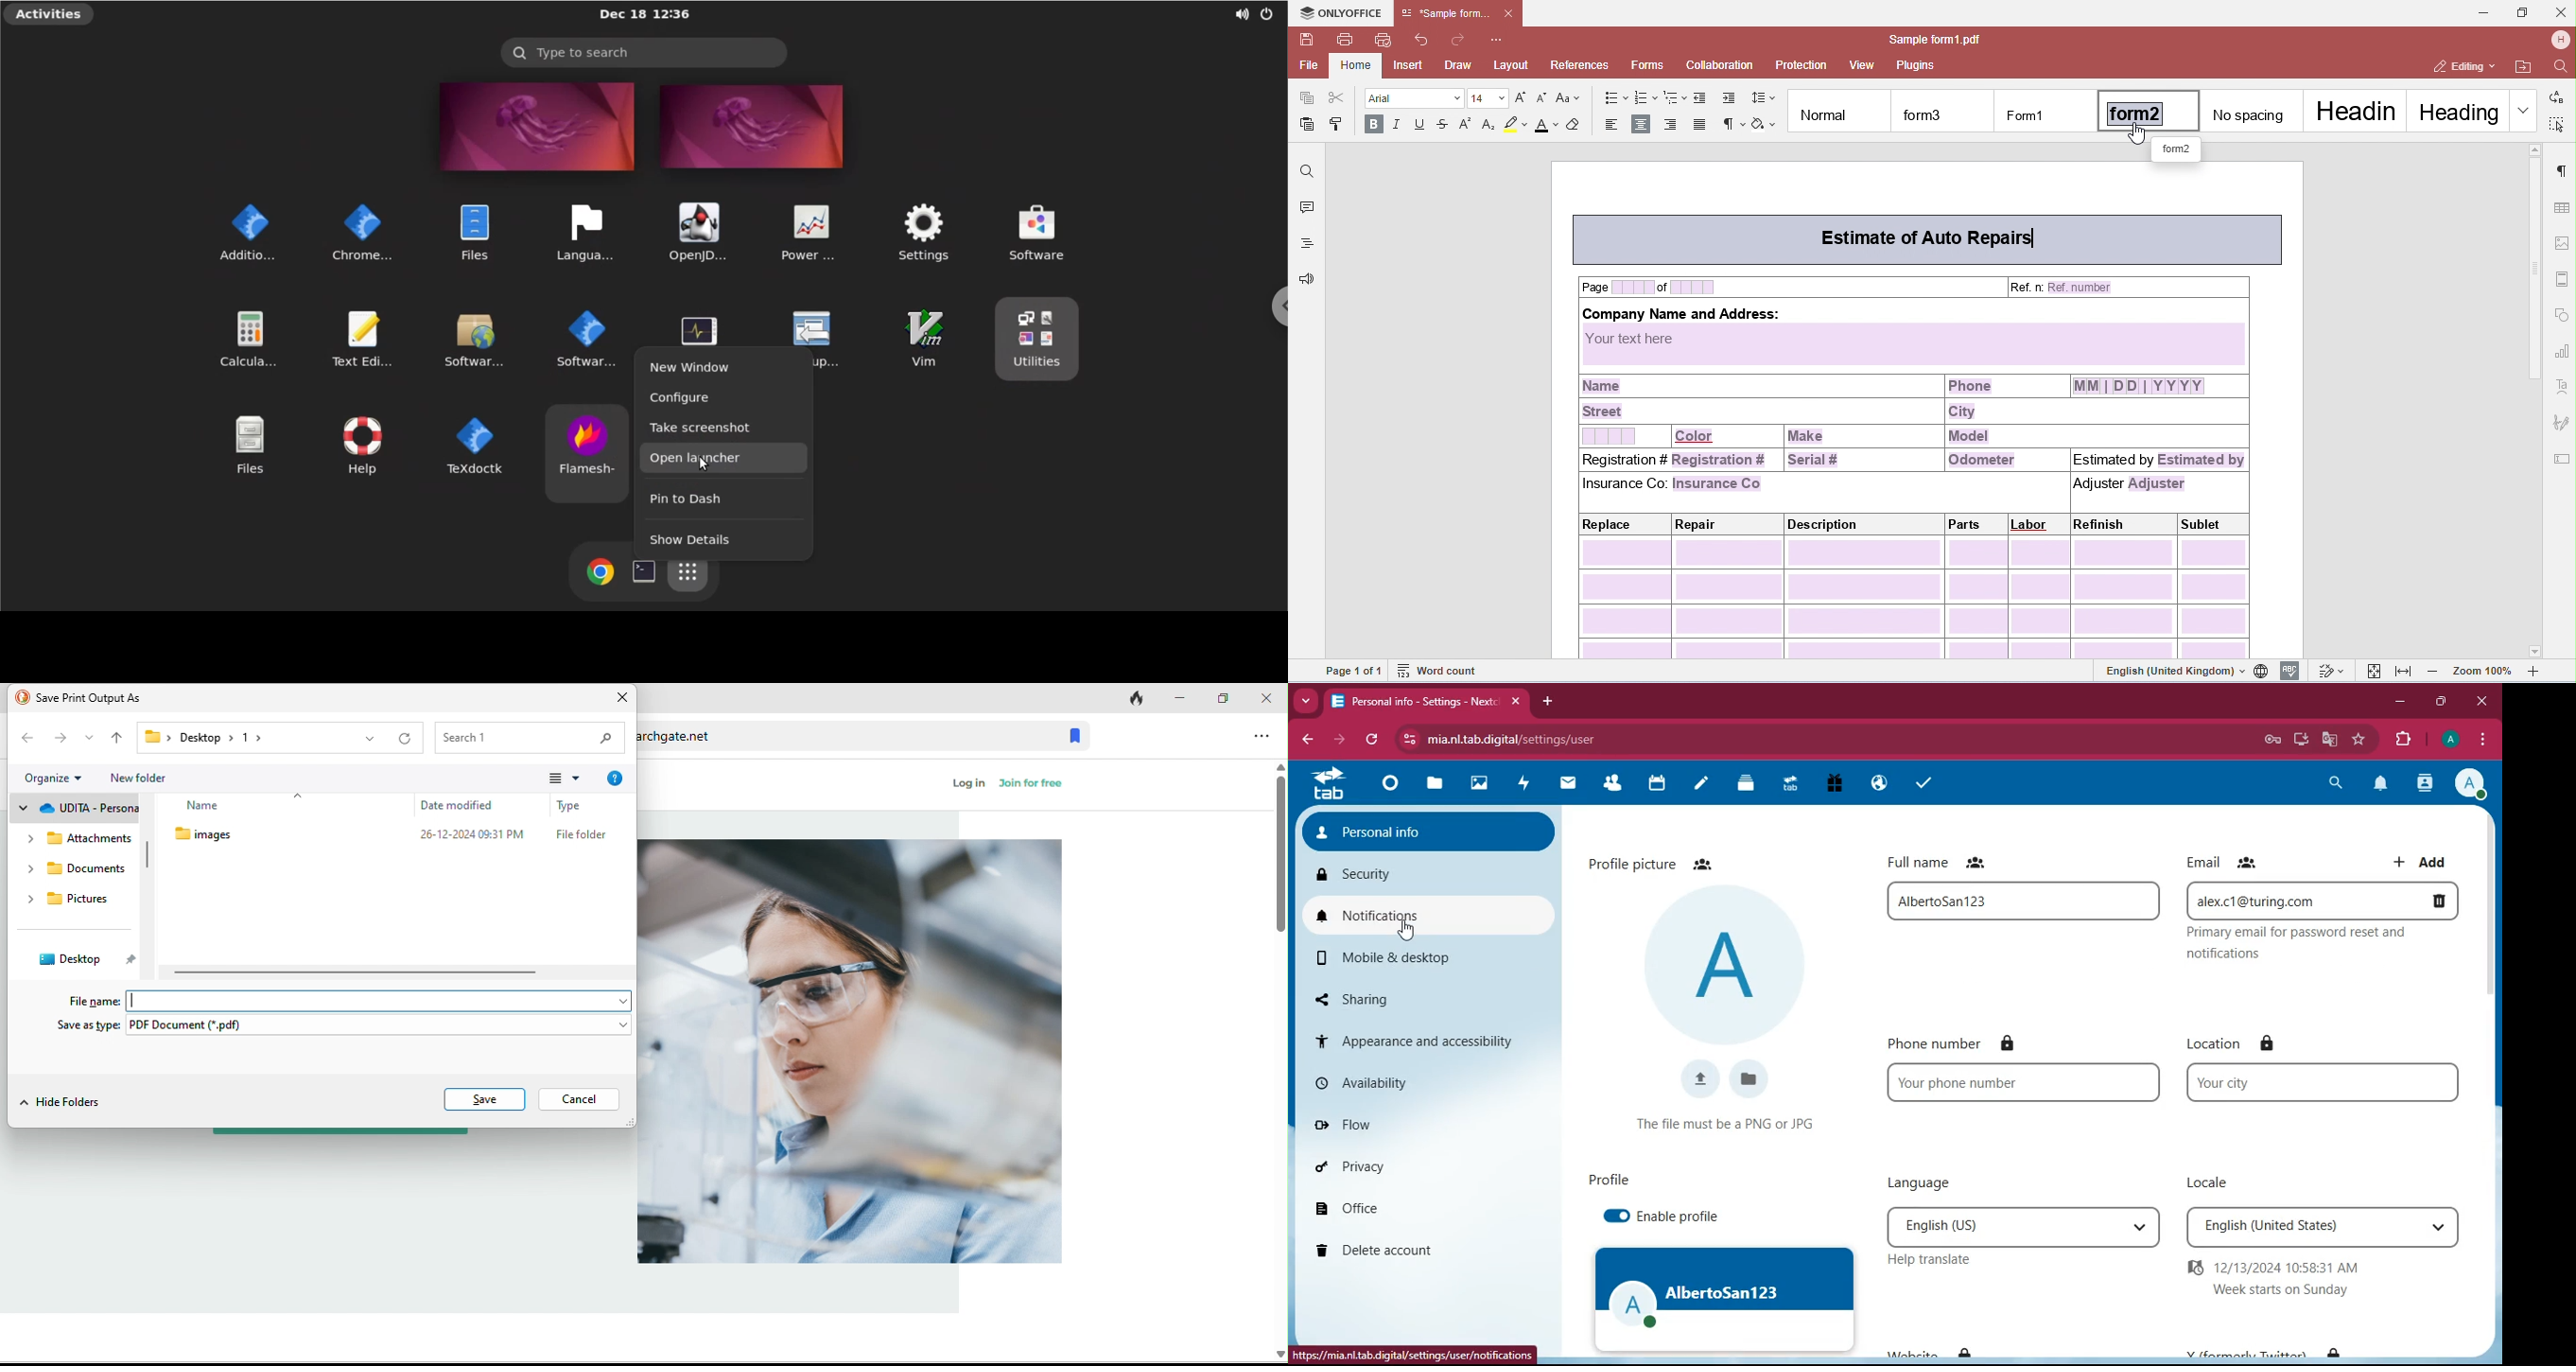 This screenshot has width=2576, height=1372. What do you see at coordinates (1406, 740) in the screenshot?
I see `View site information` at bounding box center [1406, 740].